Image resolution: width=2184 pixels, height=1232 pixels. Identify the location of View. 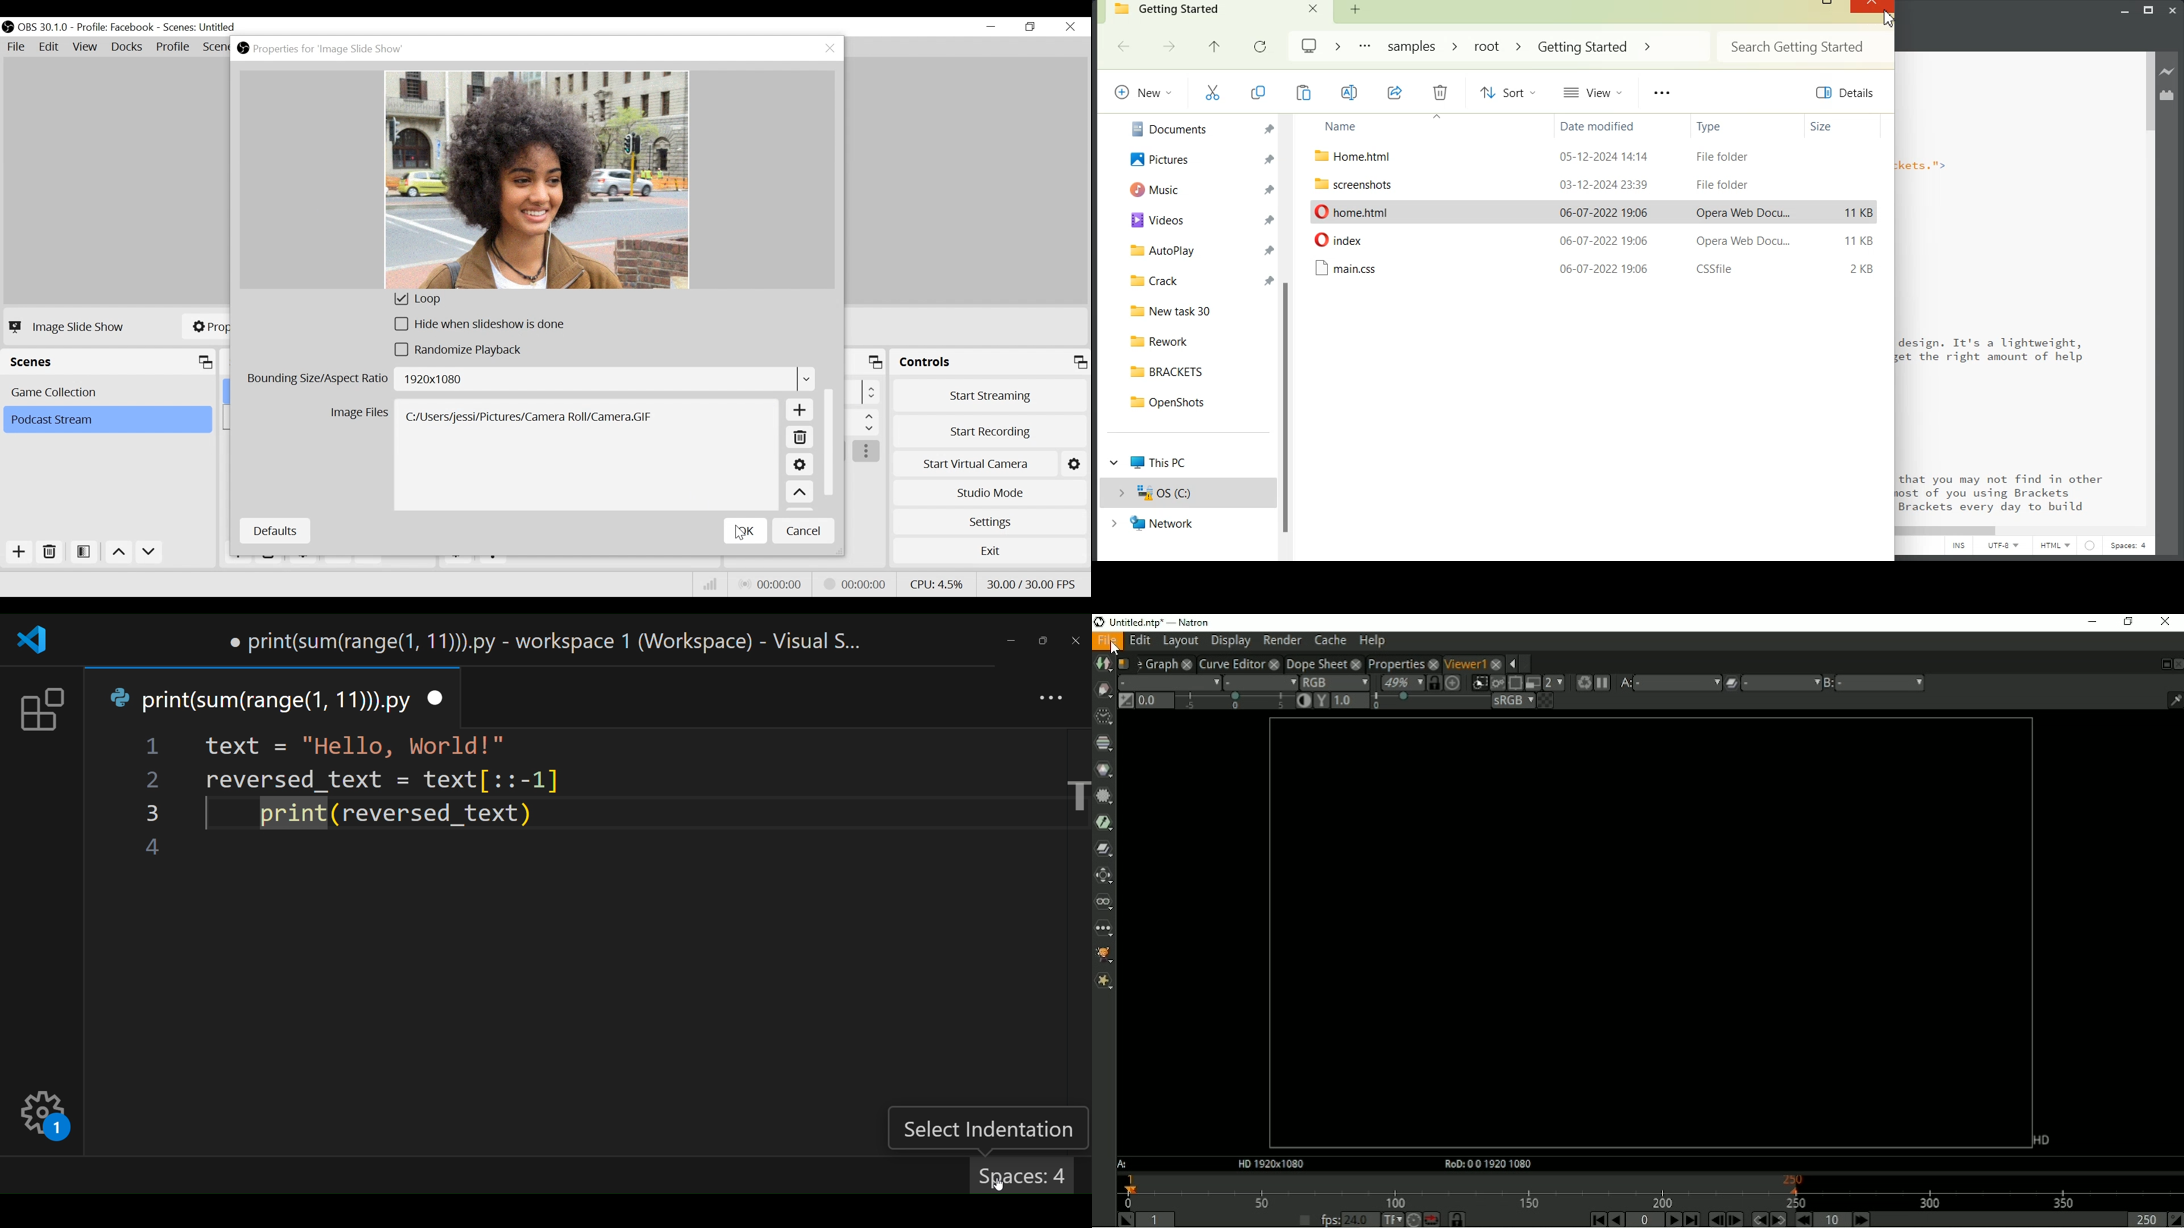
(87, 48).